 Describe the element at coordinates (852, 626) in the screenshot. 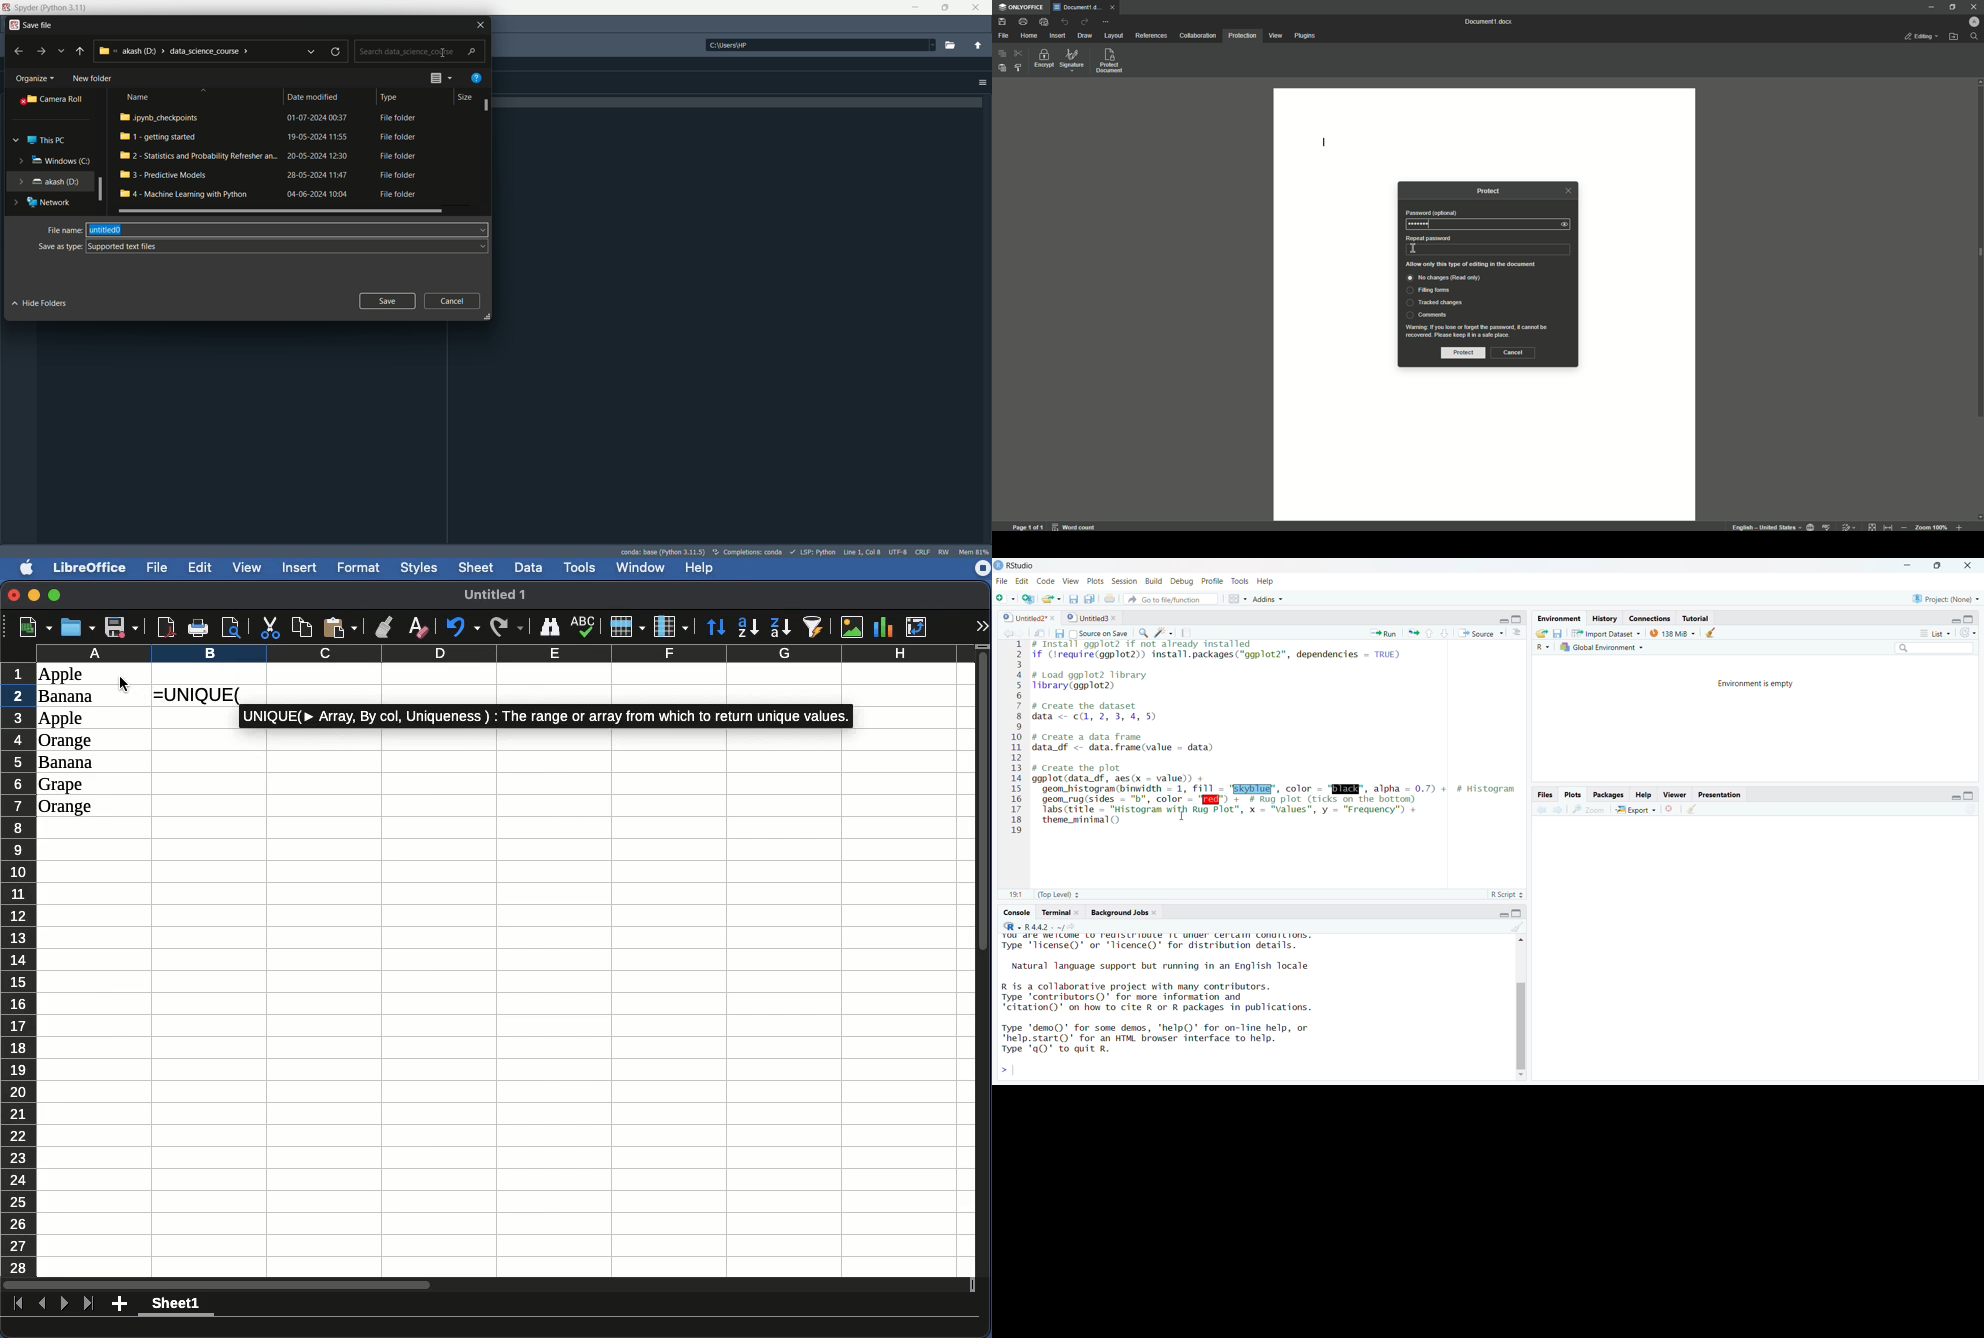

I see `Image` at that location.